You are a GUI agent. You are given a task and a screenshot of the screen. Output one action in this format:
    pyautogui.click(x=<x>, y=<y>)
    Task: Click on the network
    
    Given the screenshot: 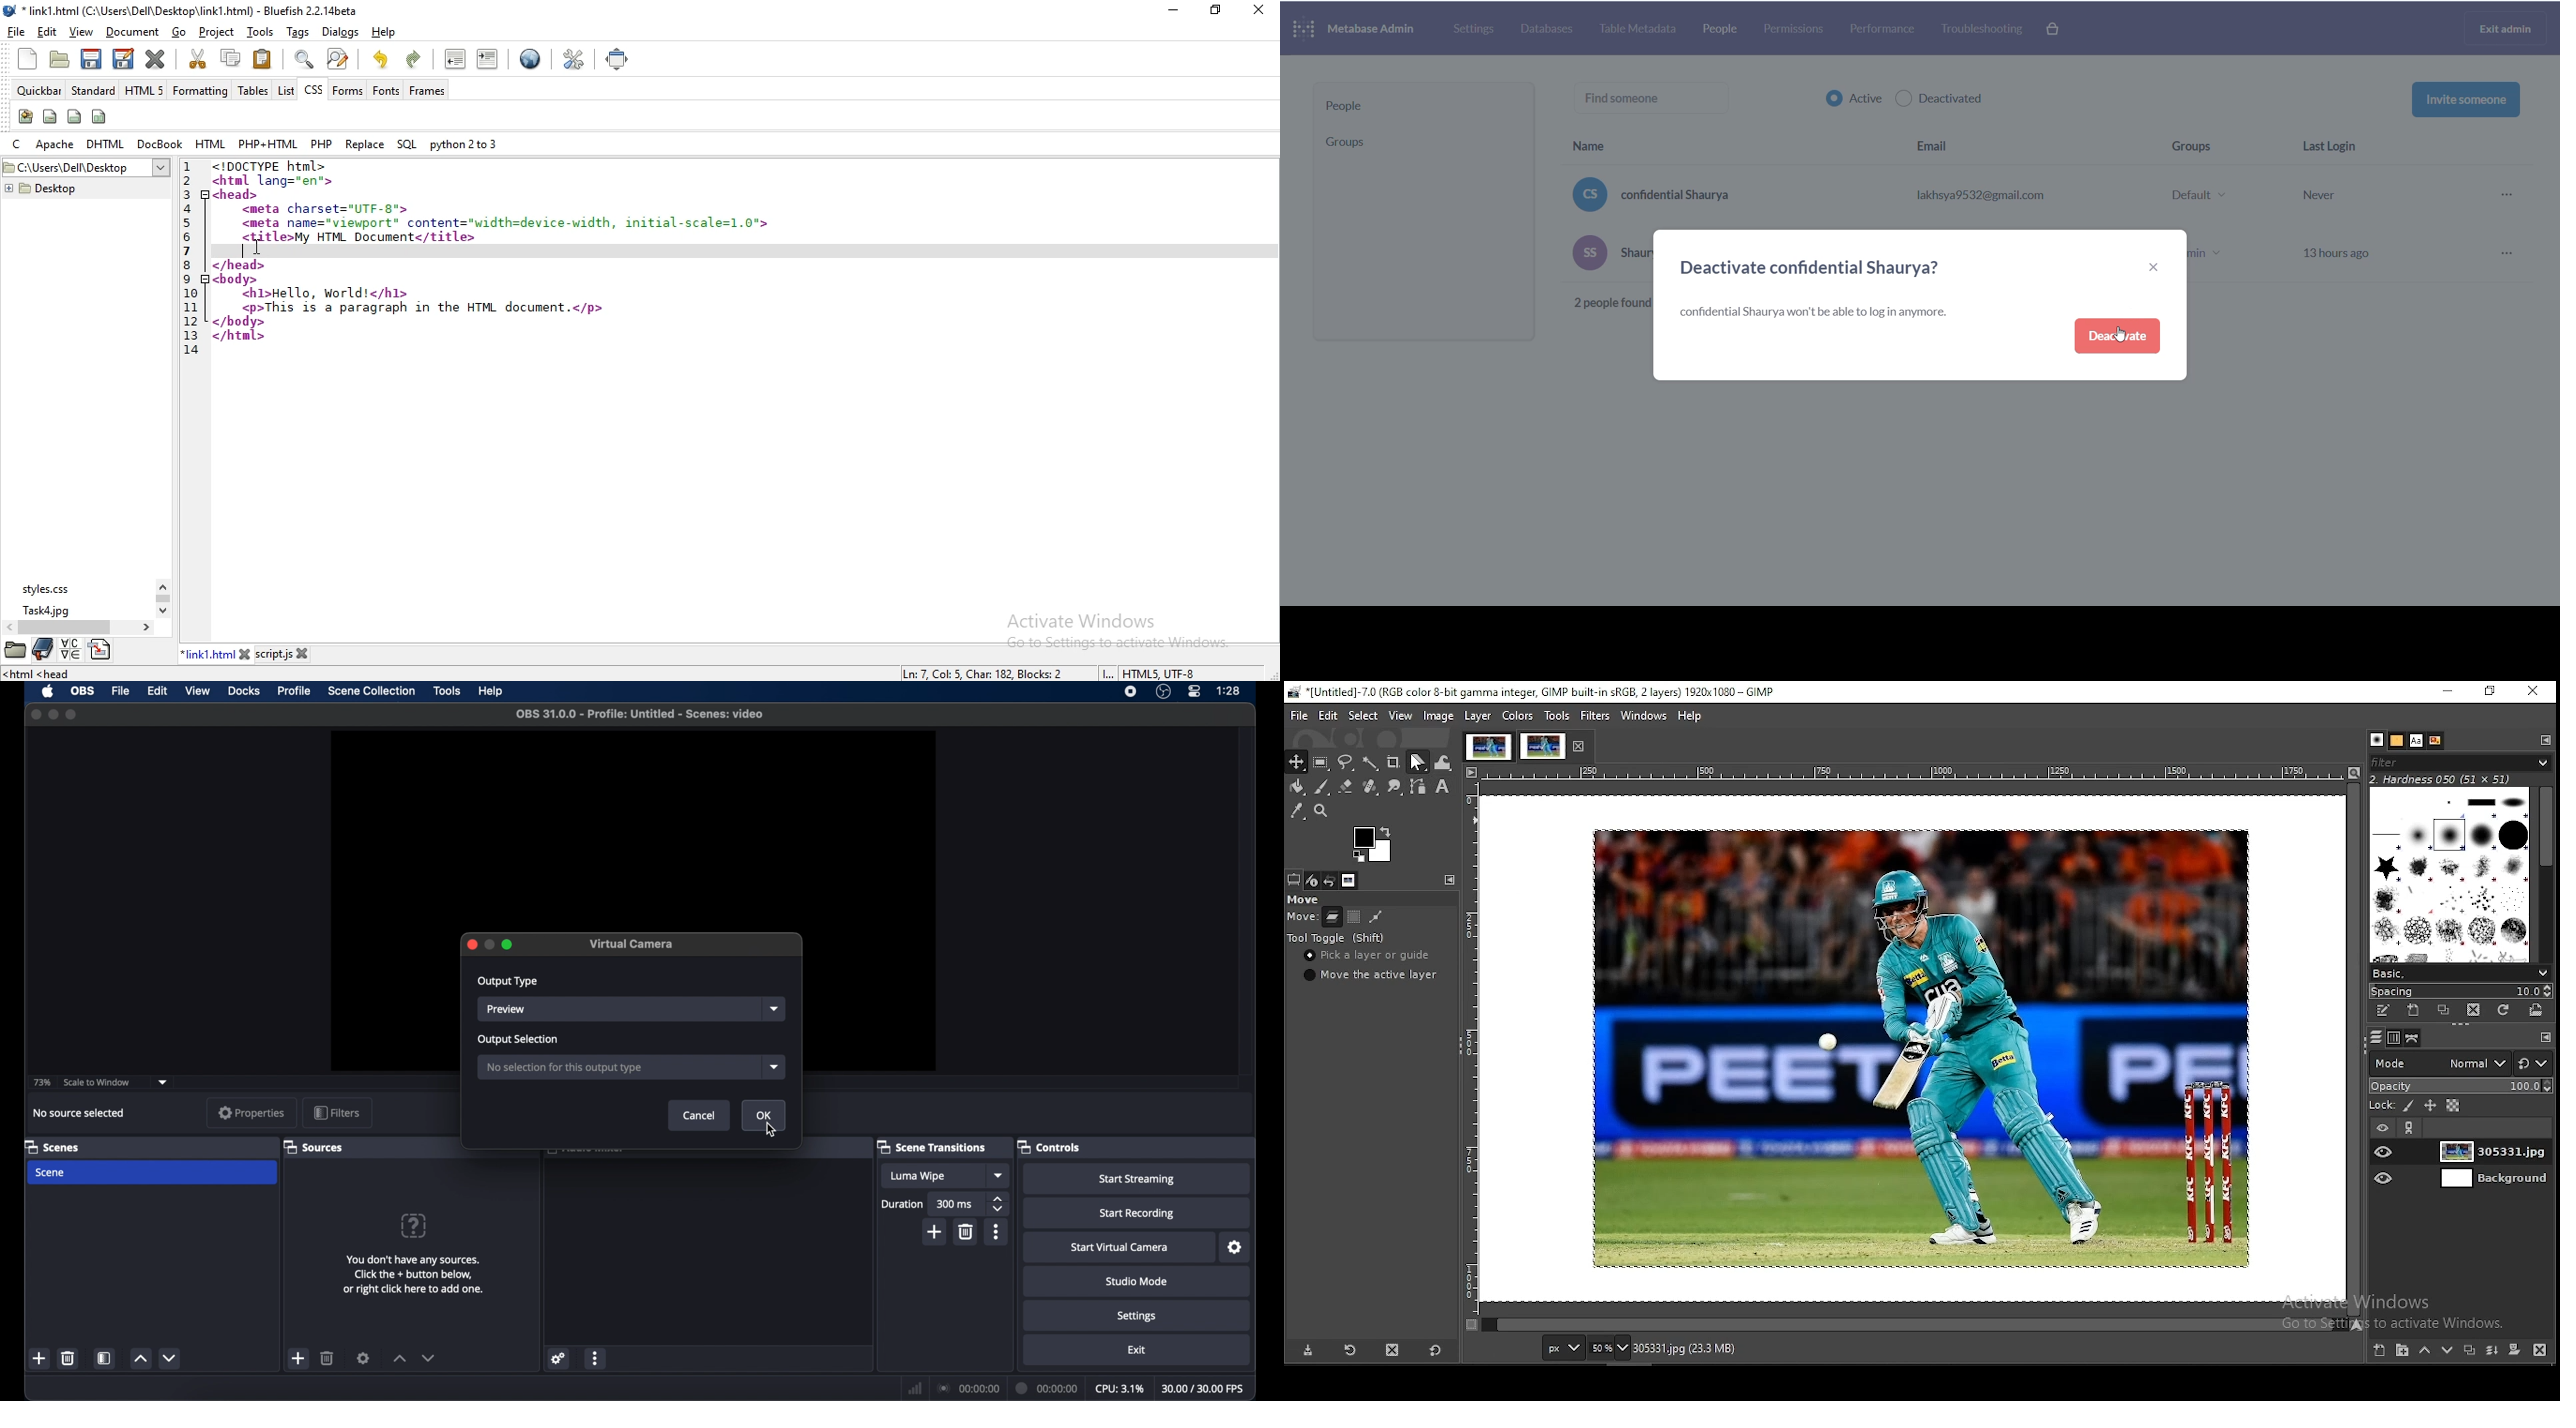 What is the action you would take?
    pyautogui.click(x=915, y=1388)
    